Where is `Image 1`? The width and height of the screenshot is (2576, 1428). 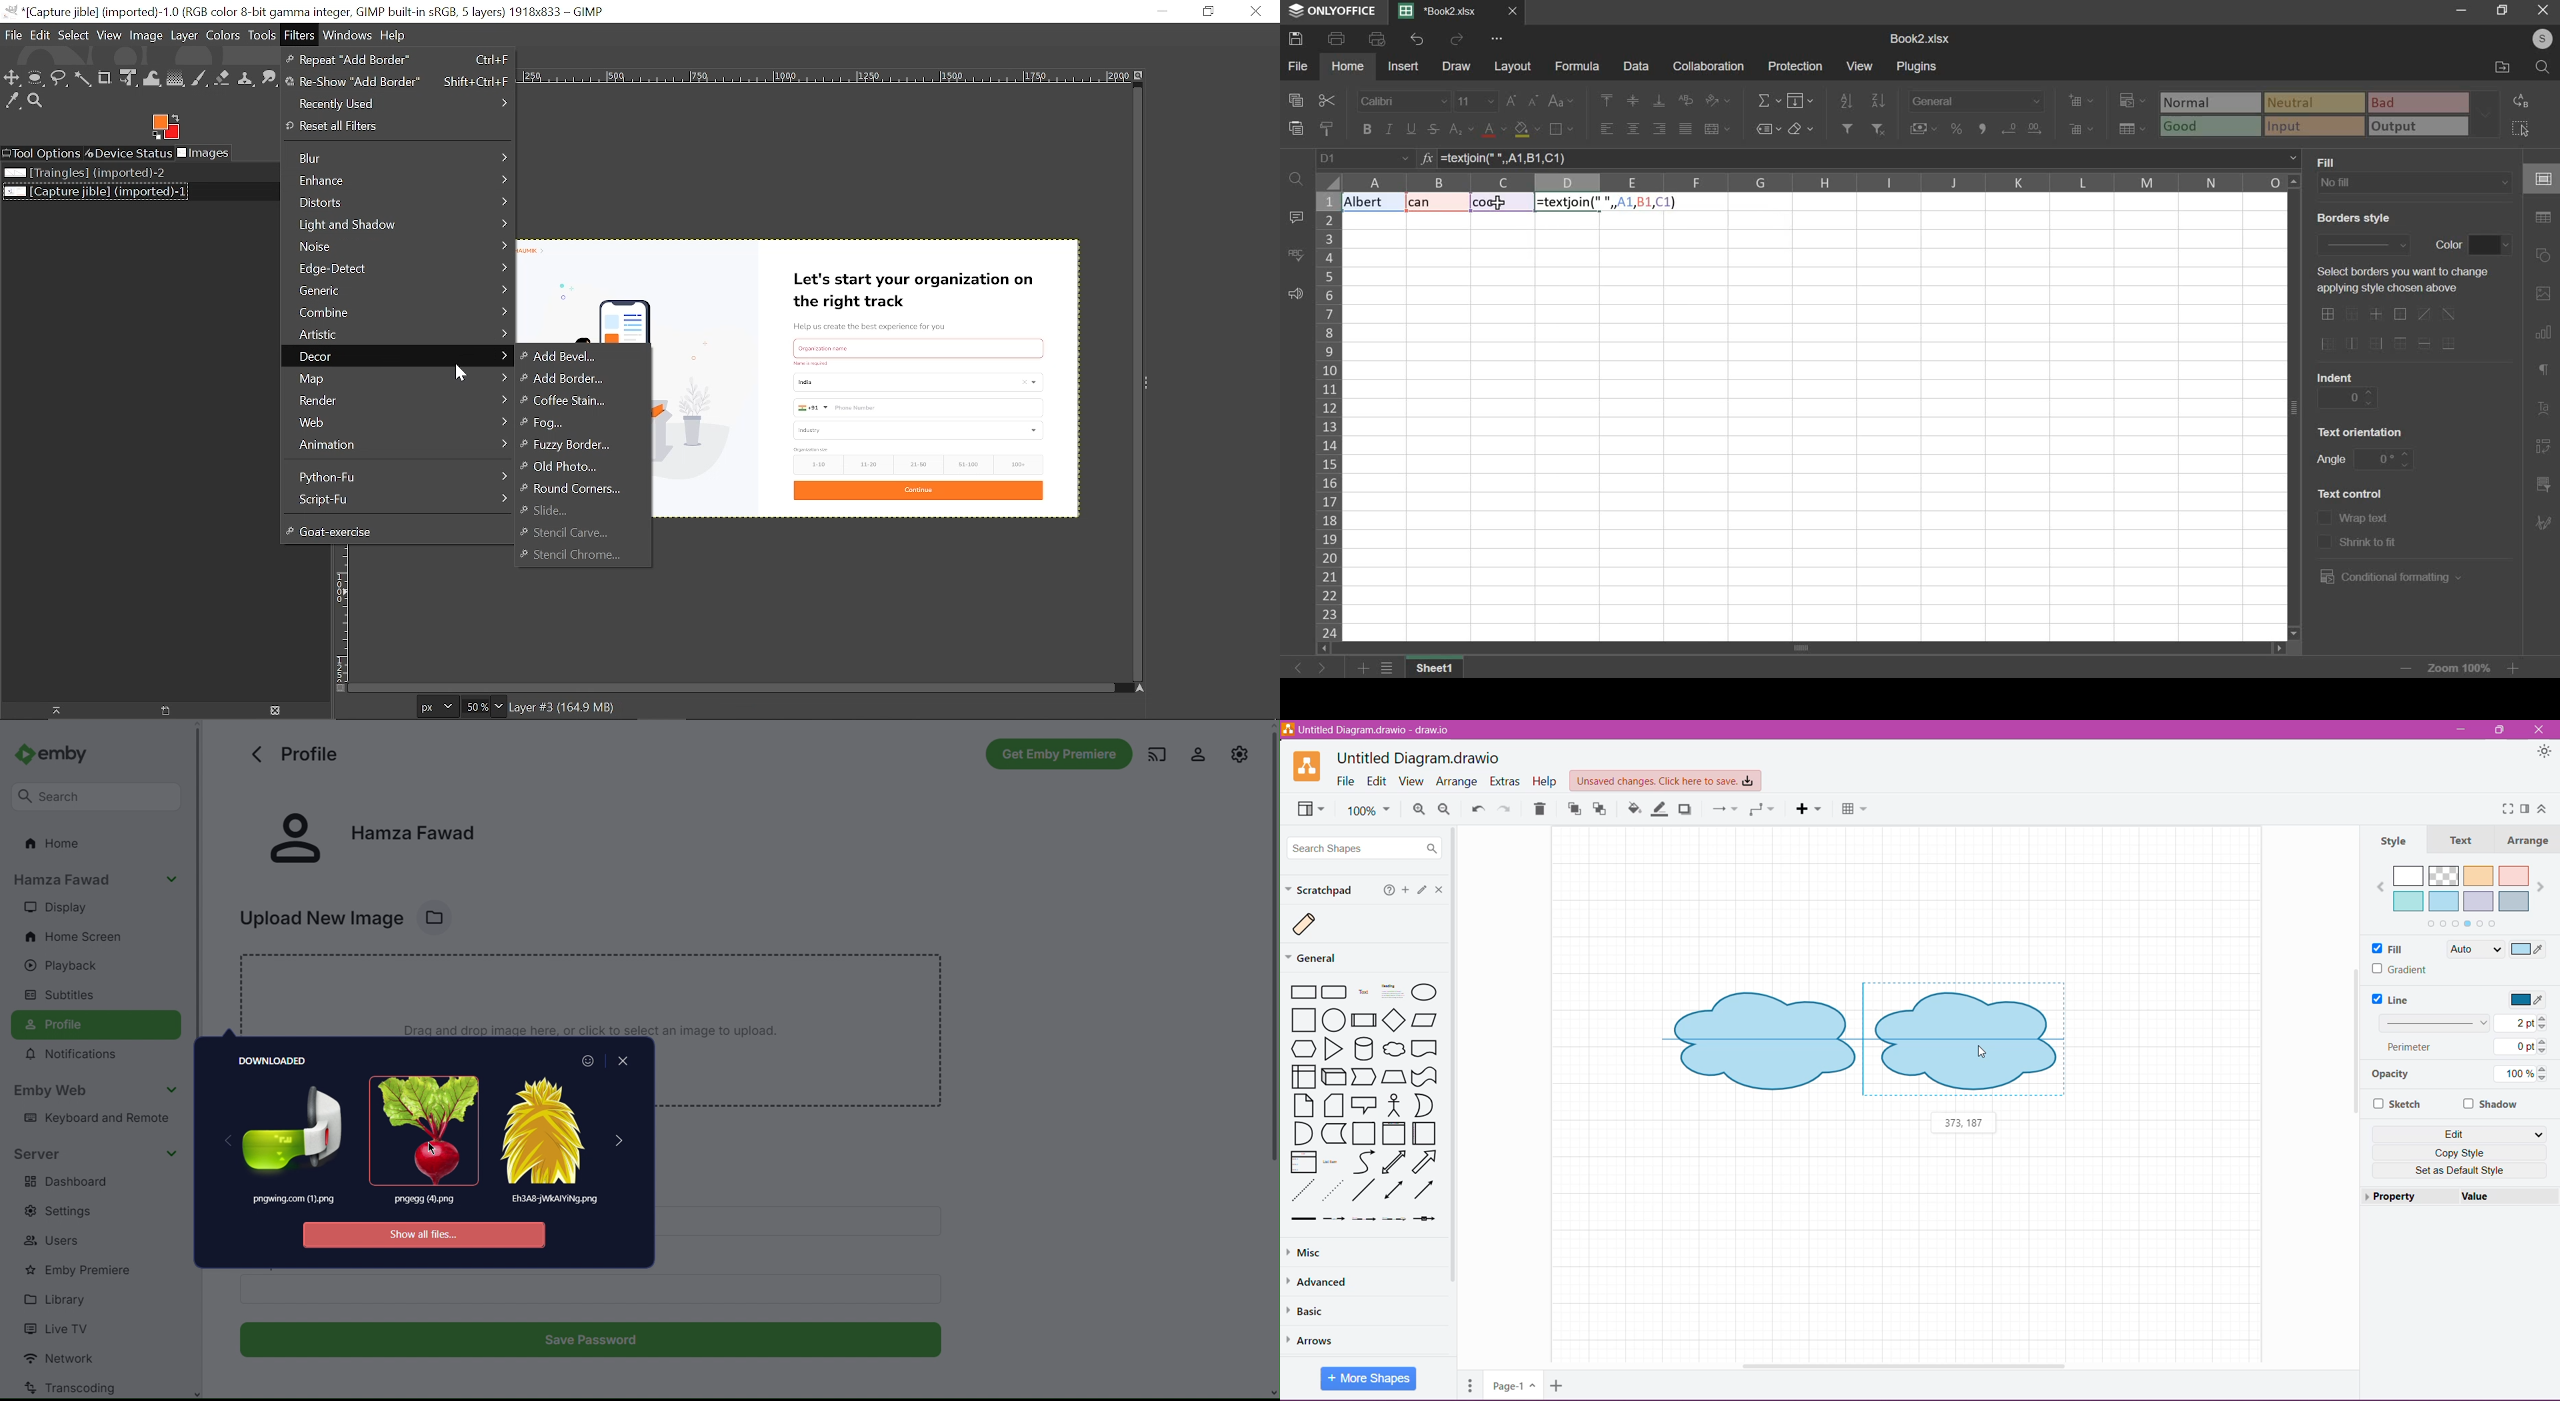 Image 1 is located at coordinates (296, 1138).